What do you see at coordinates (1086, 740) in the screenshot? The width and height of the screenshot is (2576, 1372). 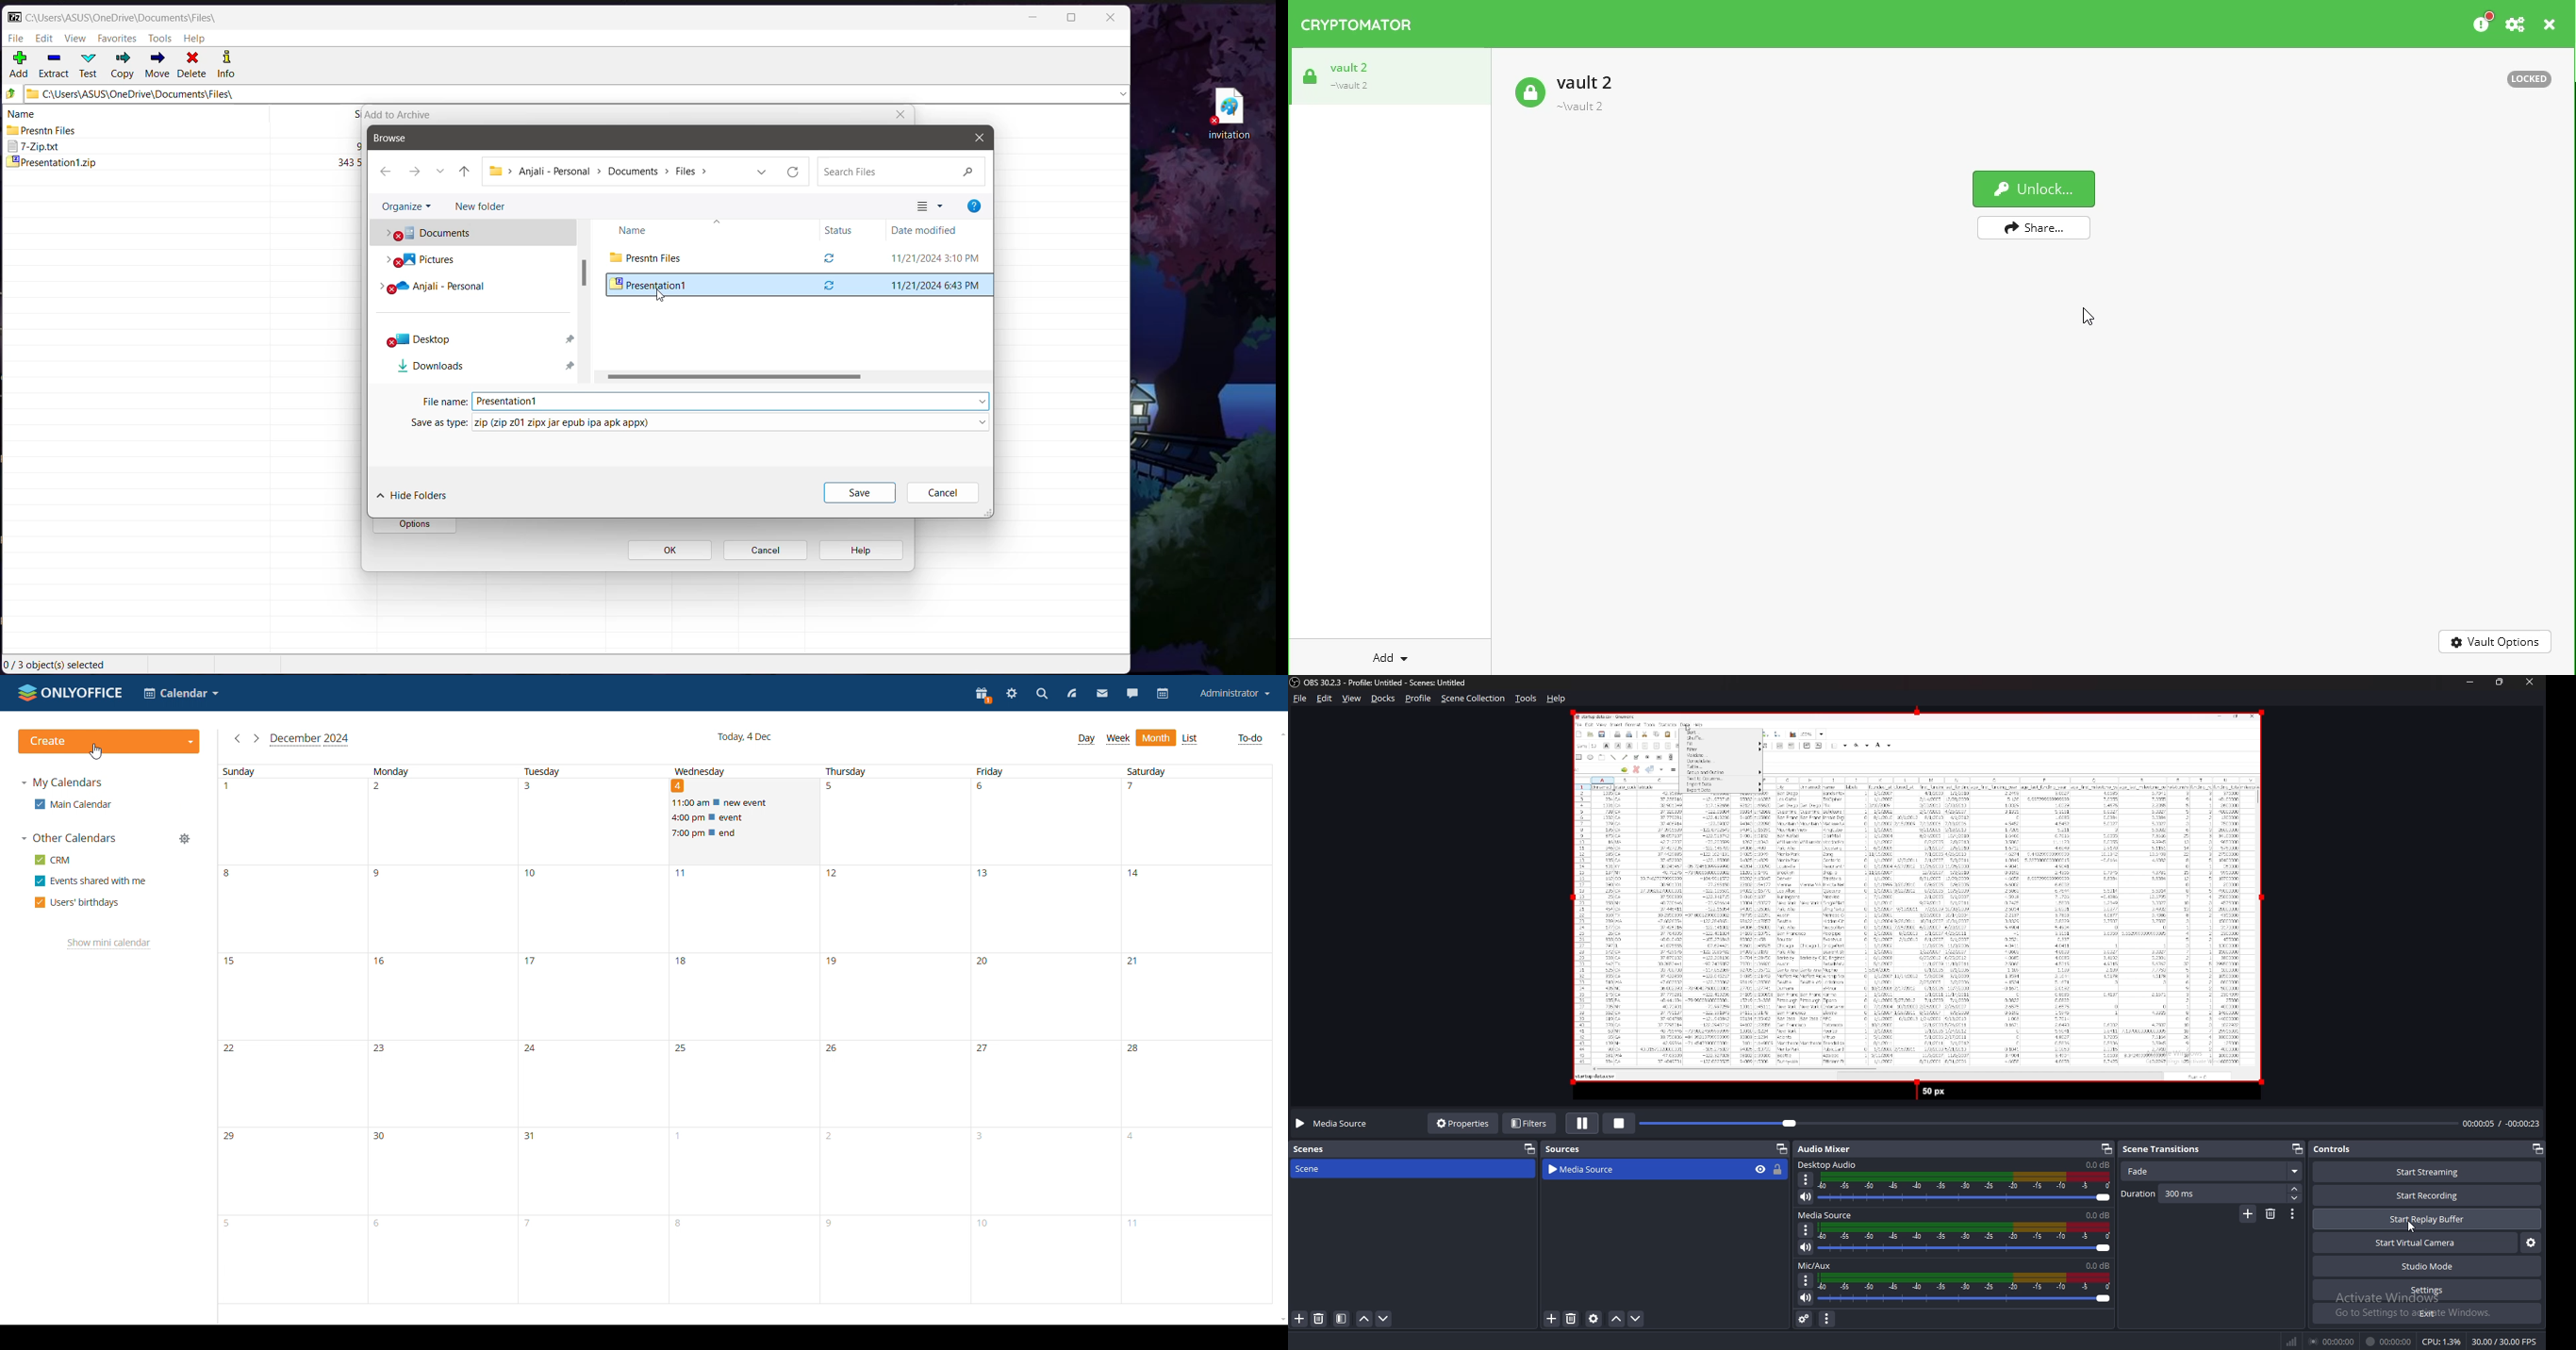 I see `day view` at bounding box center [1086, 740].